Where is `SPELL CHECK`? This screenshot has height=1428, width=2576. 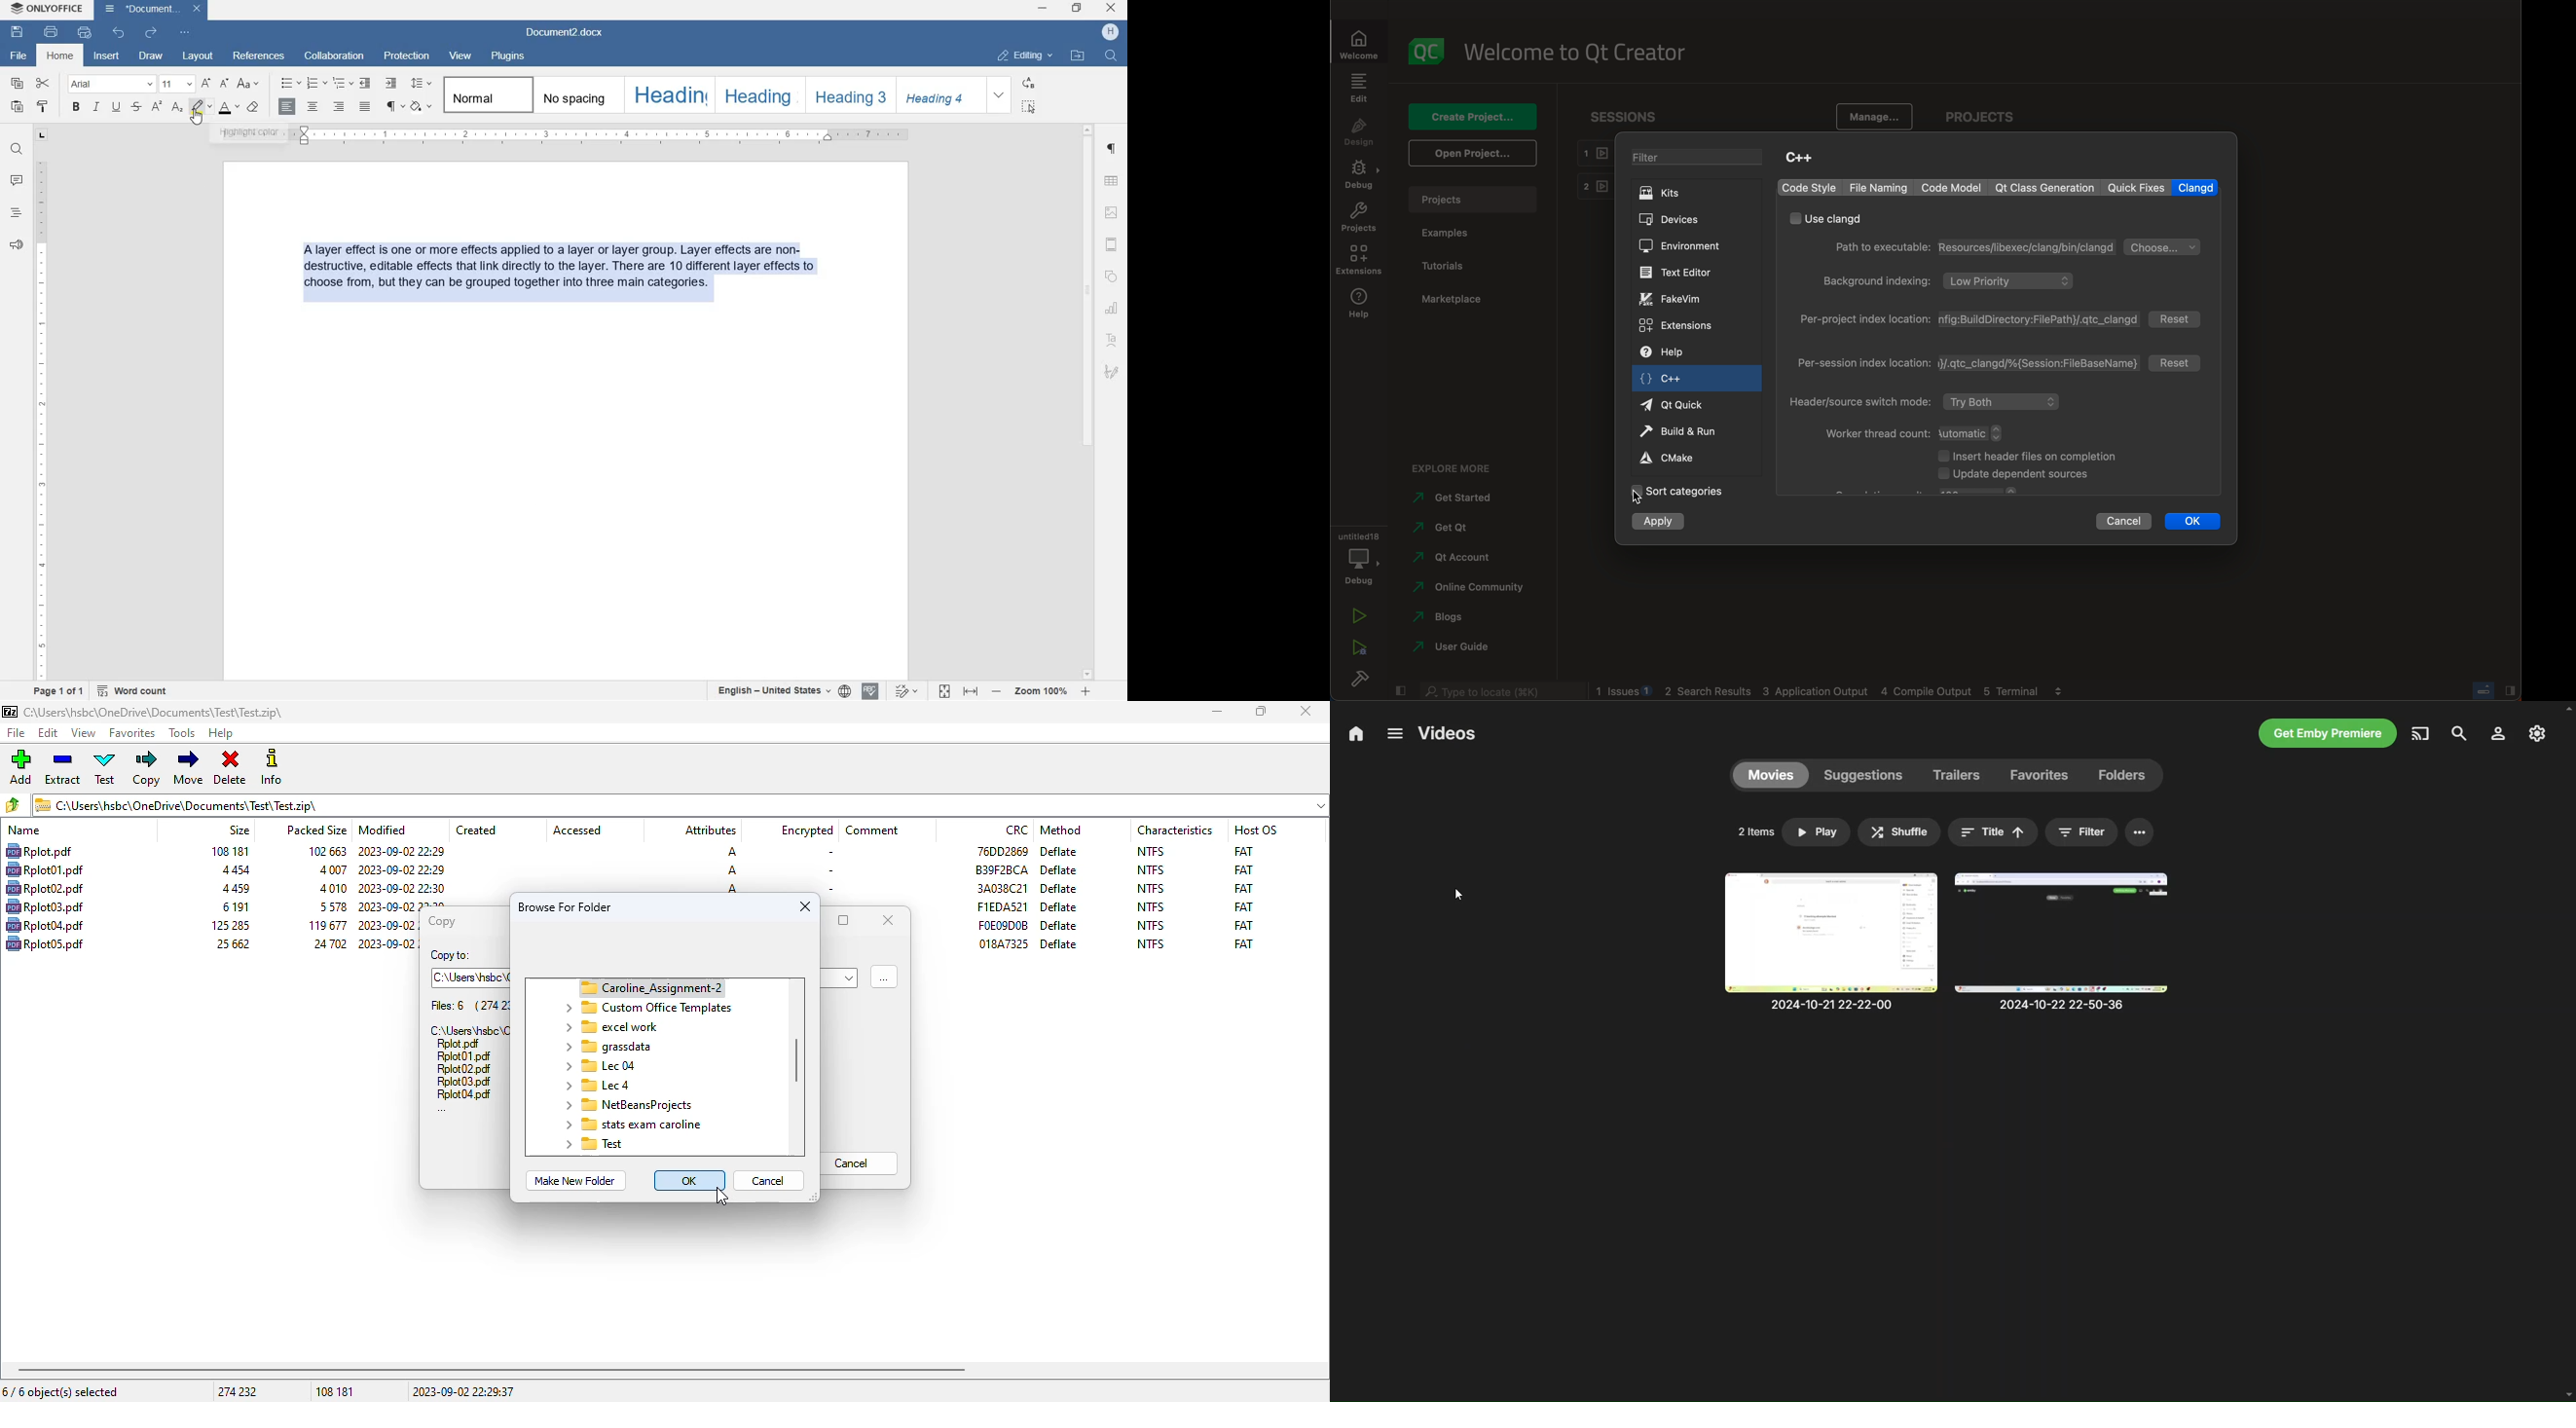
SPELL CHECK is located at coordinates (869, 690).